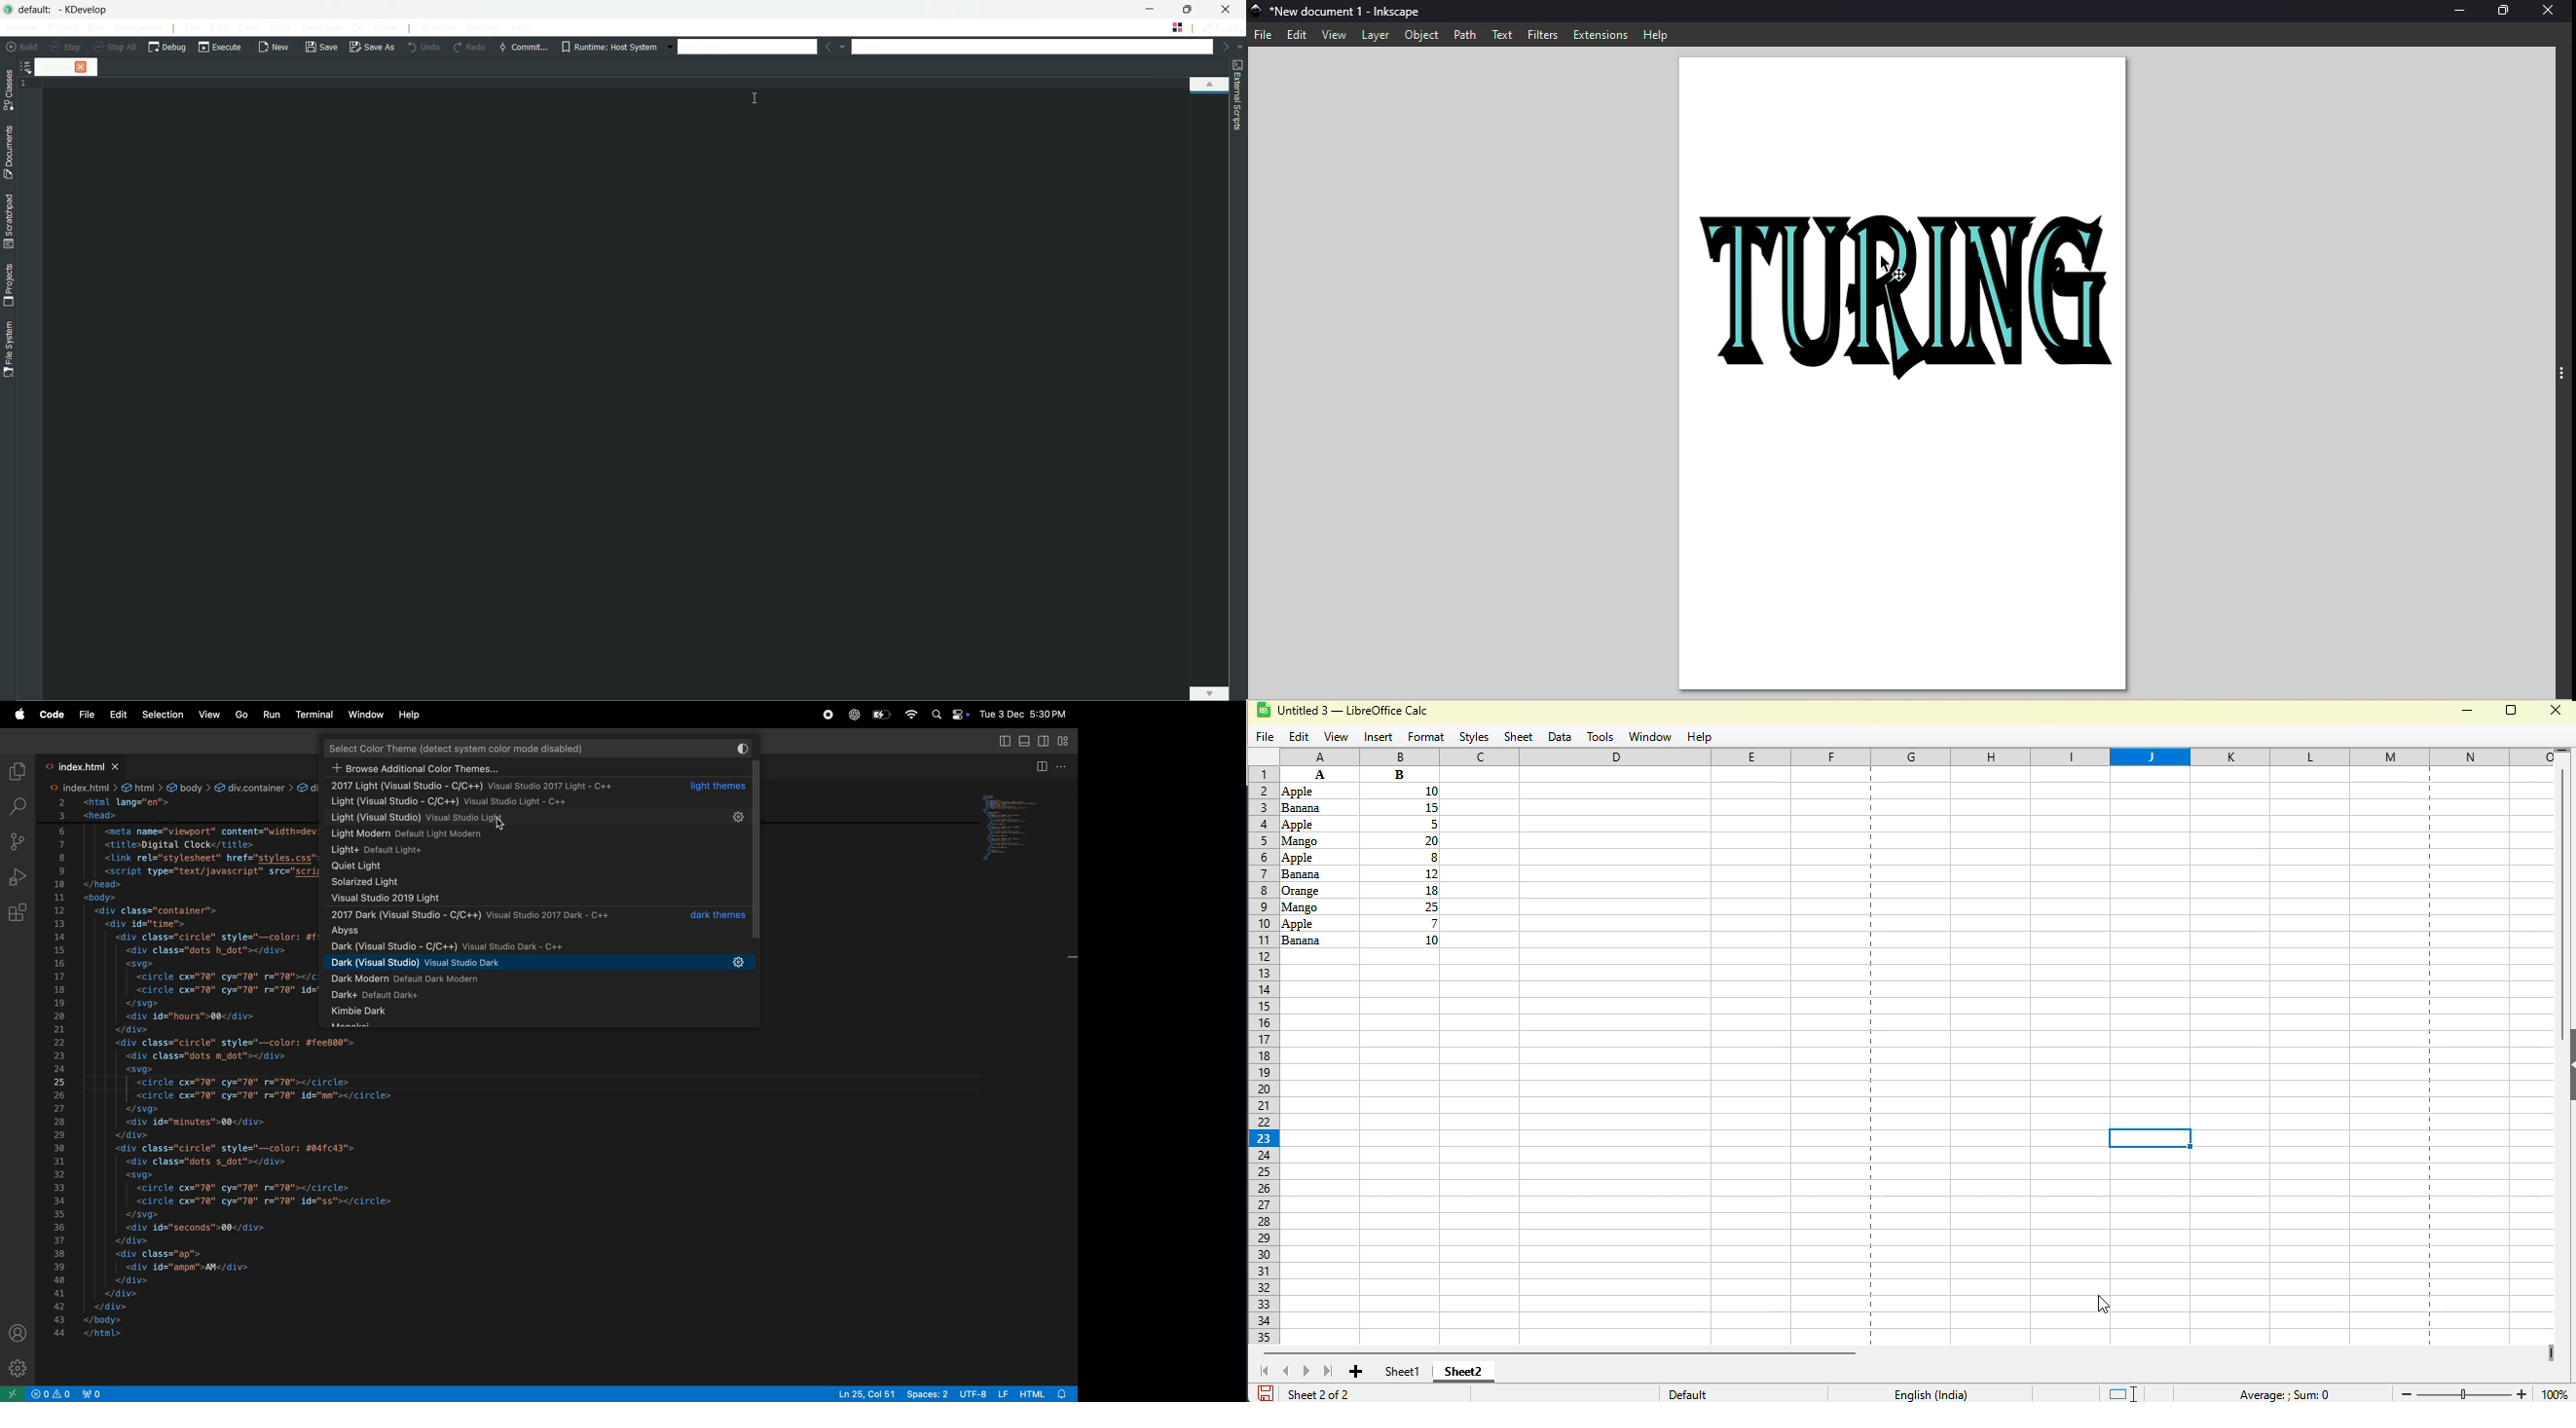 The image size is (2576, 1428). What do you see at coordinates (1560, 738) in the screenshot?
I see `data` at bounding box center [1560, 738].